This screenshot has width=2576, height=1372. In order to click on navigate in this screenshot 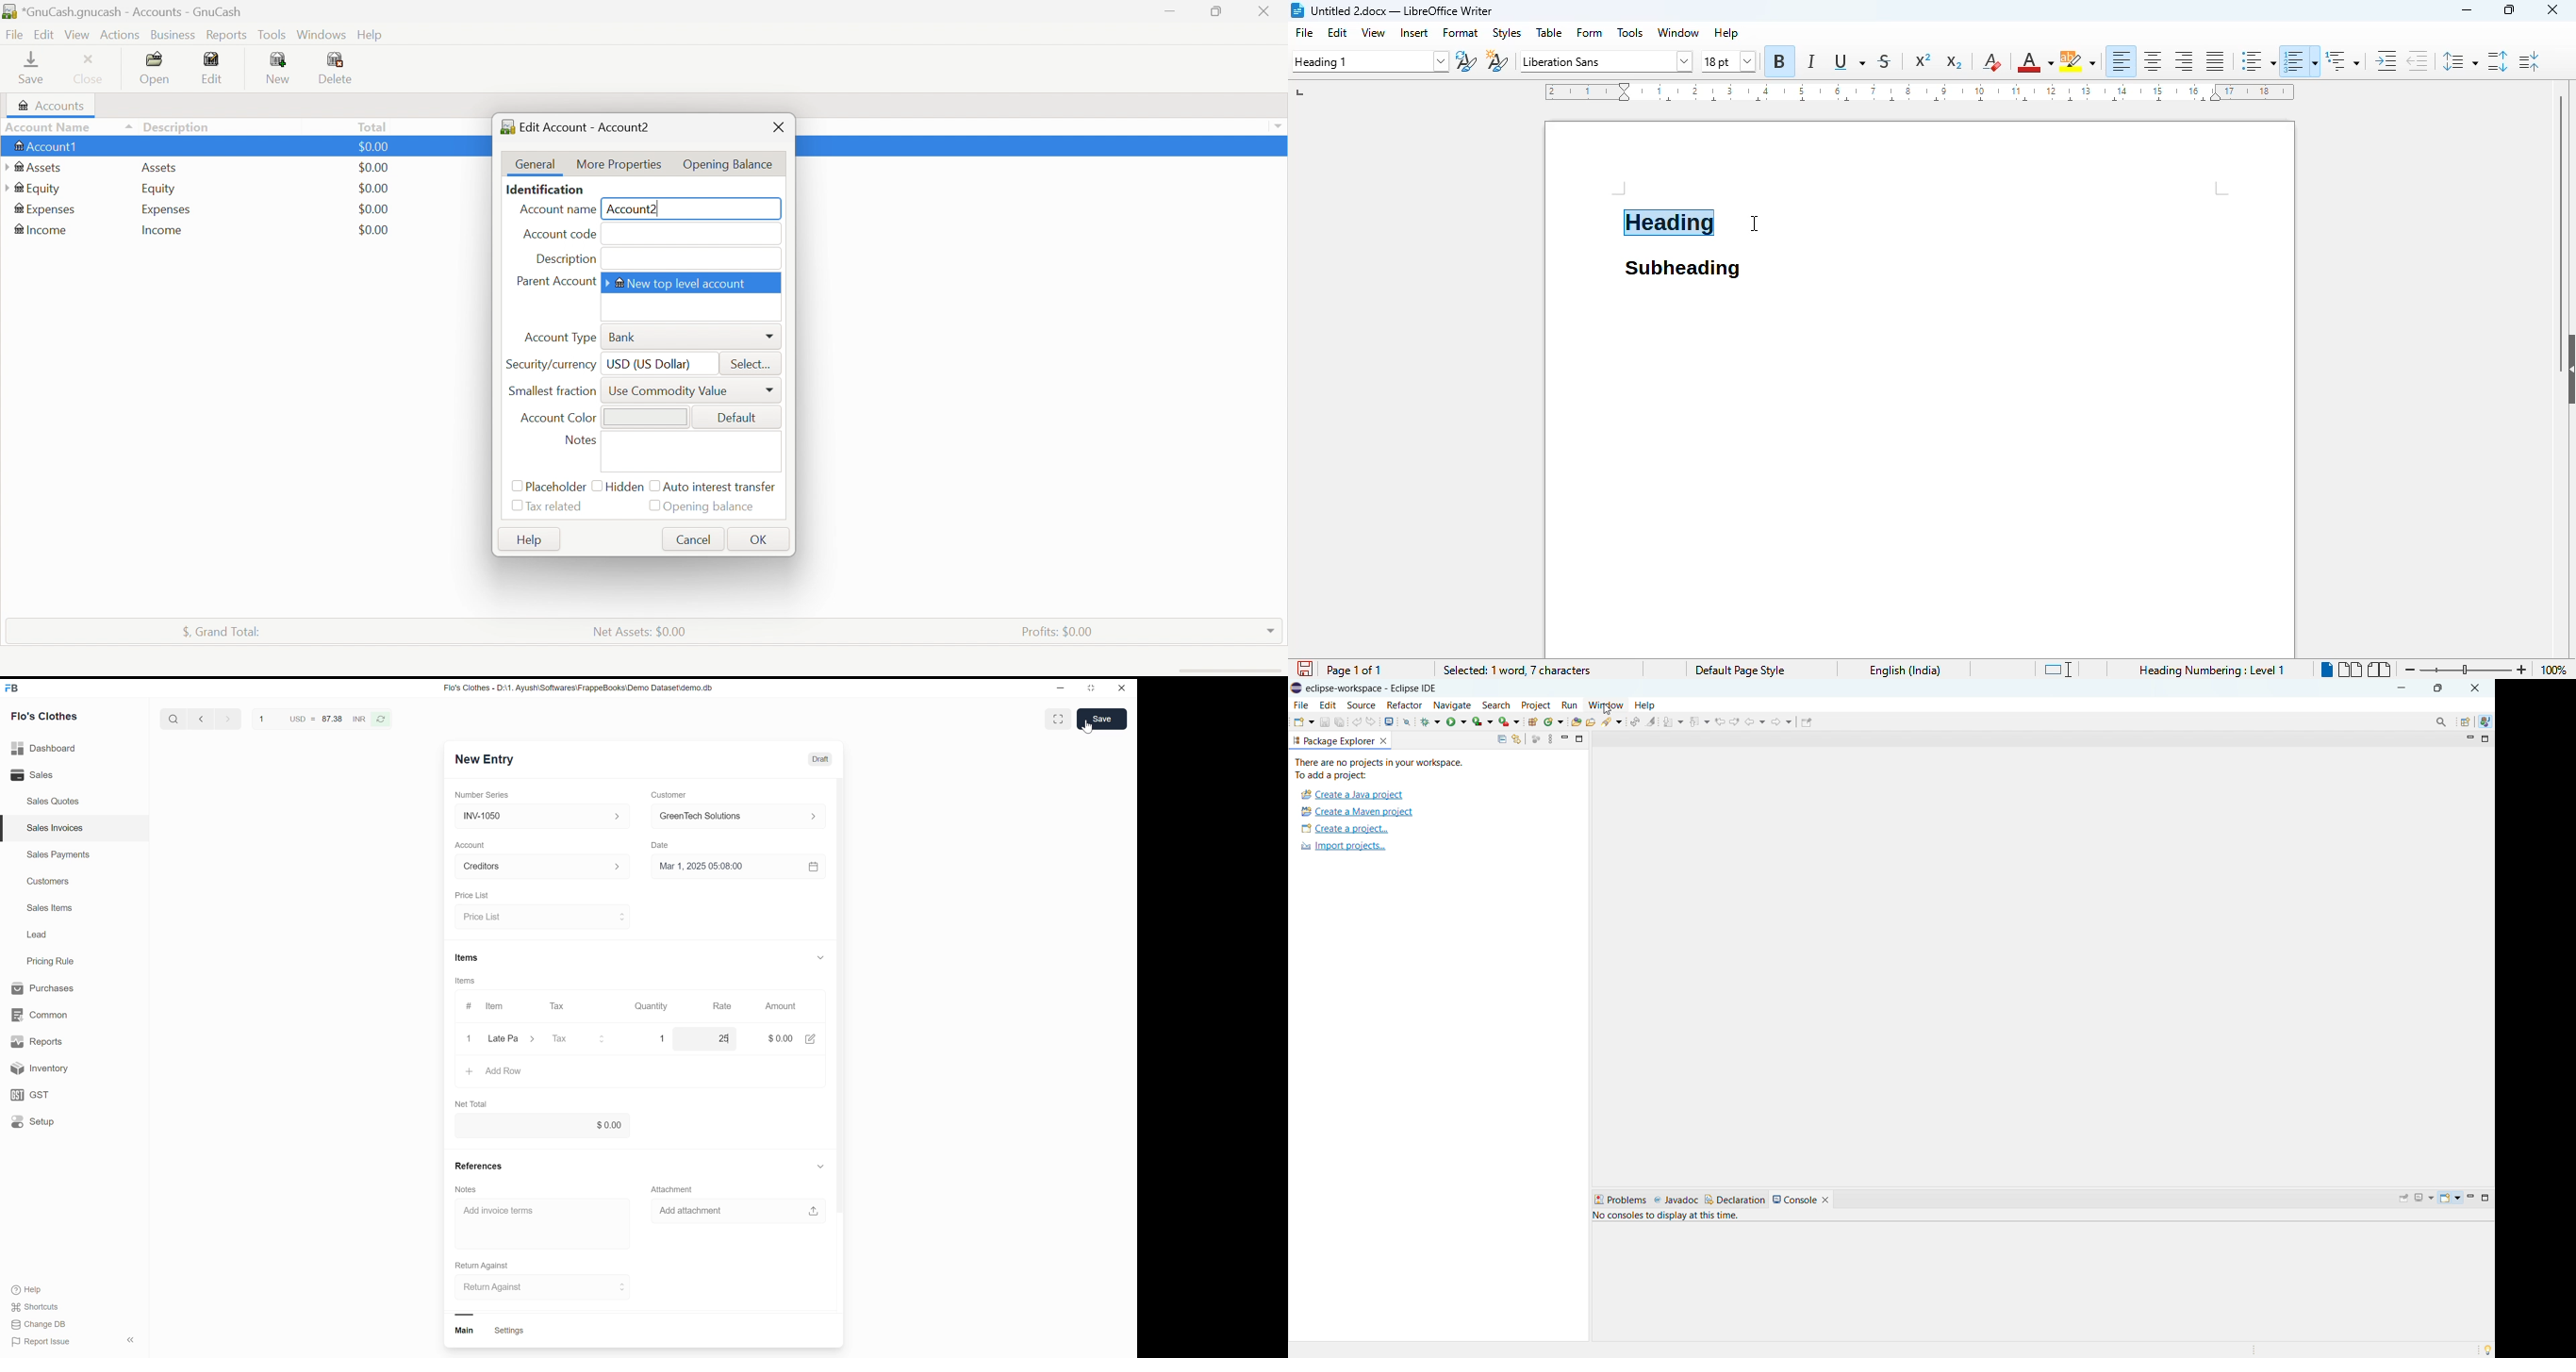, I will do `click(1453, 705)`.